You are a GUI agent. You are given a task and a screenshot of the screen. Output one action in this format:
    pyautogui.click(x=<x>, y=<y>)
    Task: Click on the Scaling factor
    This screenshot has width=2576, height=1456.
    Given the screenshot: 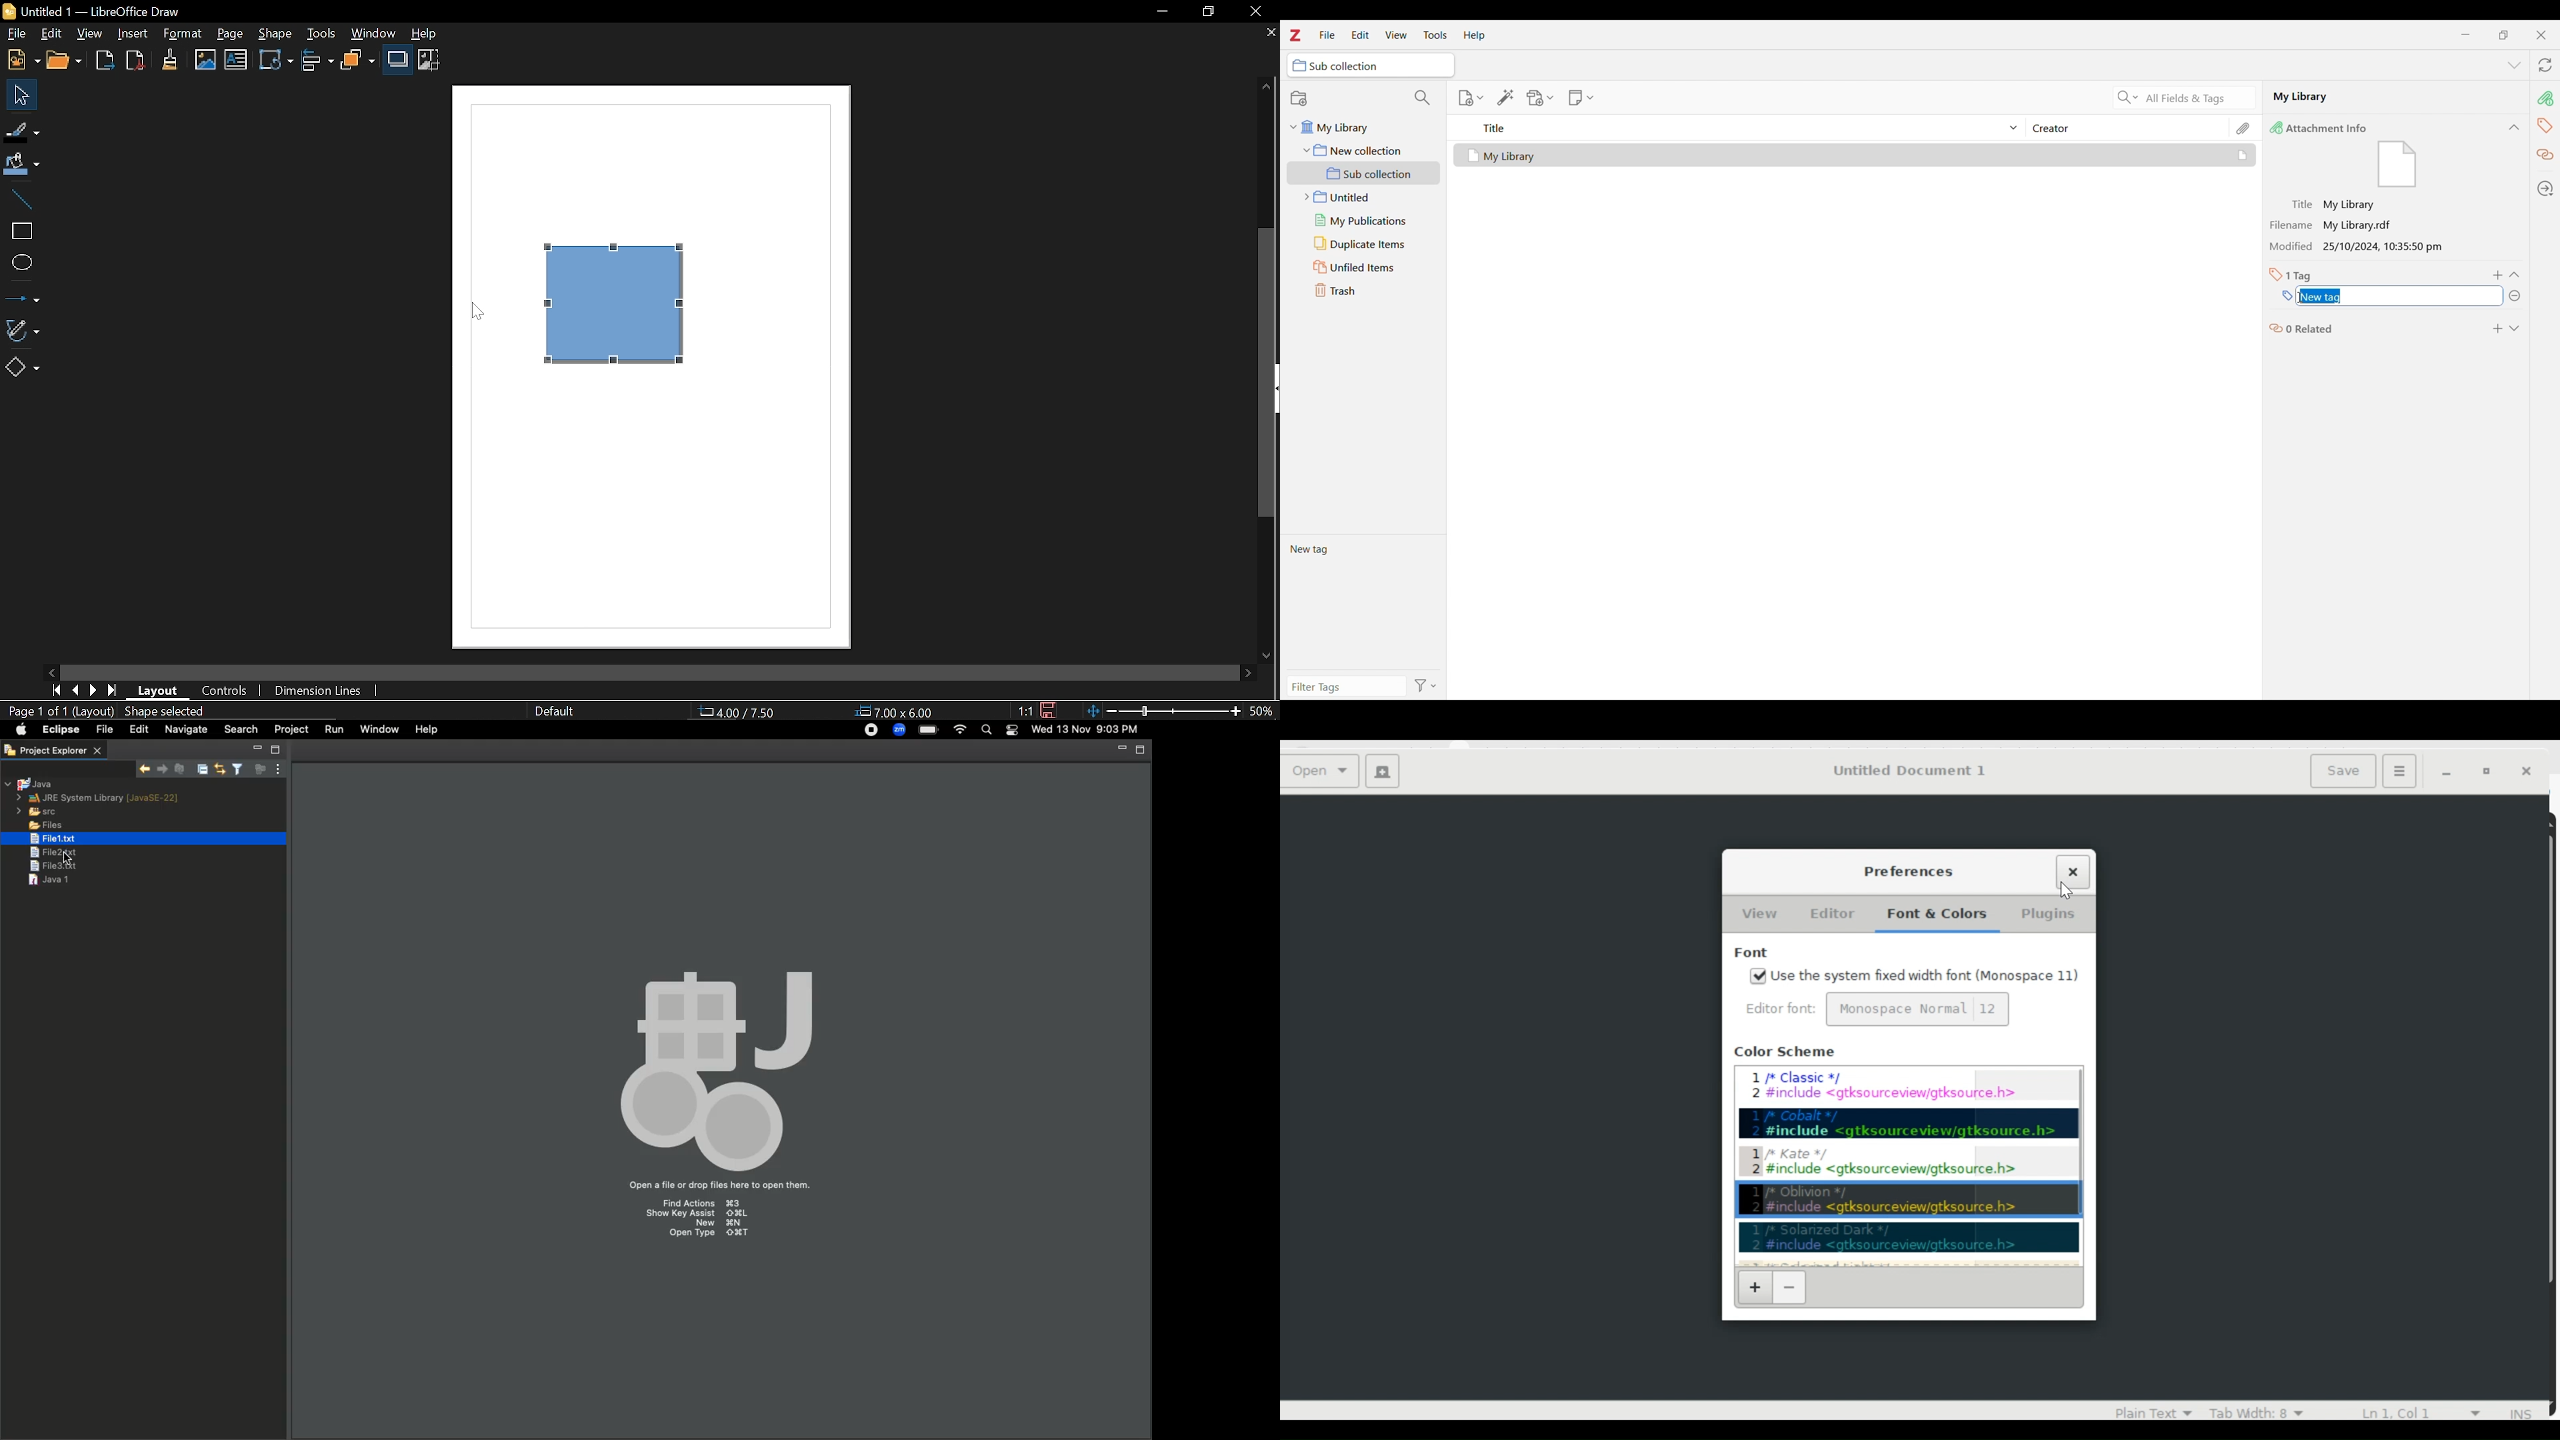 What is the action you would take?
    pyautogui.click(x=1026, y=711)
    